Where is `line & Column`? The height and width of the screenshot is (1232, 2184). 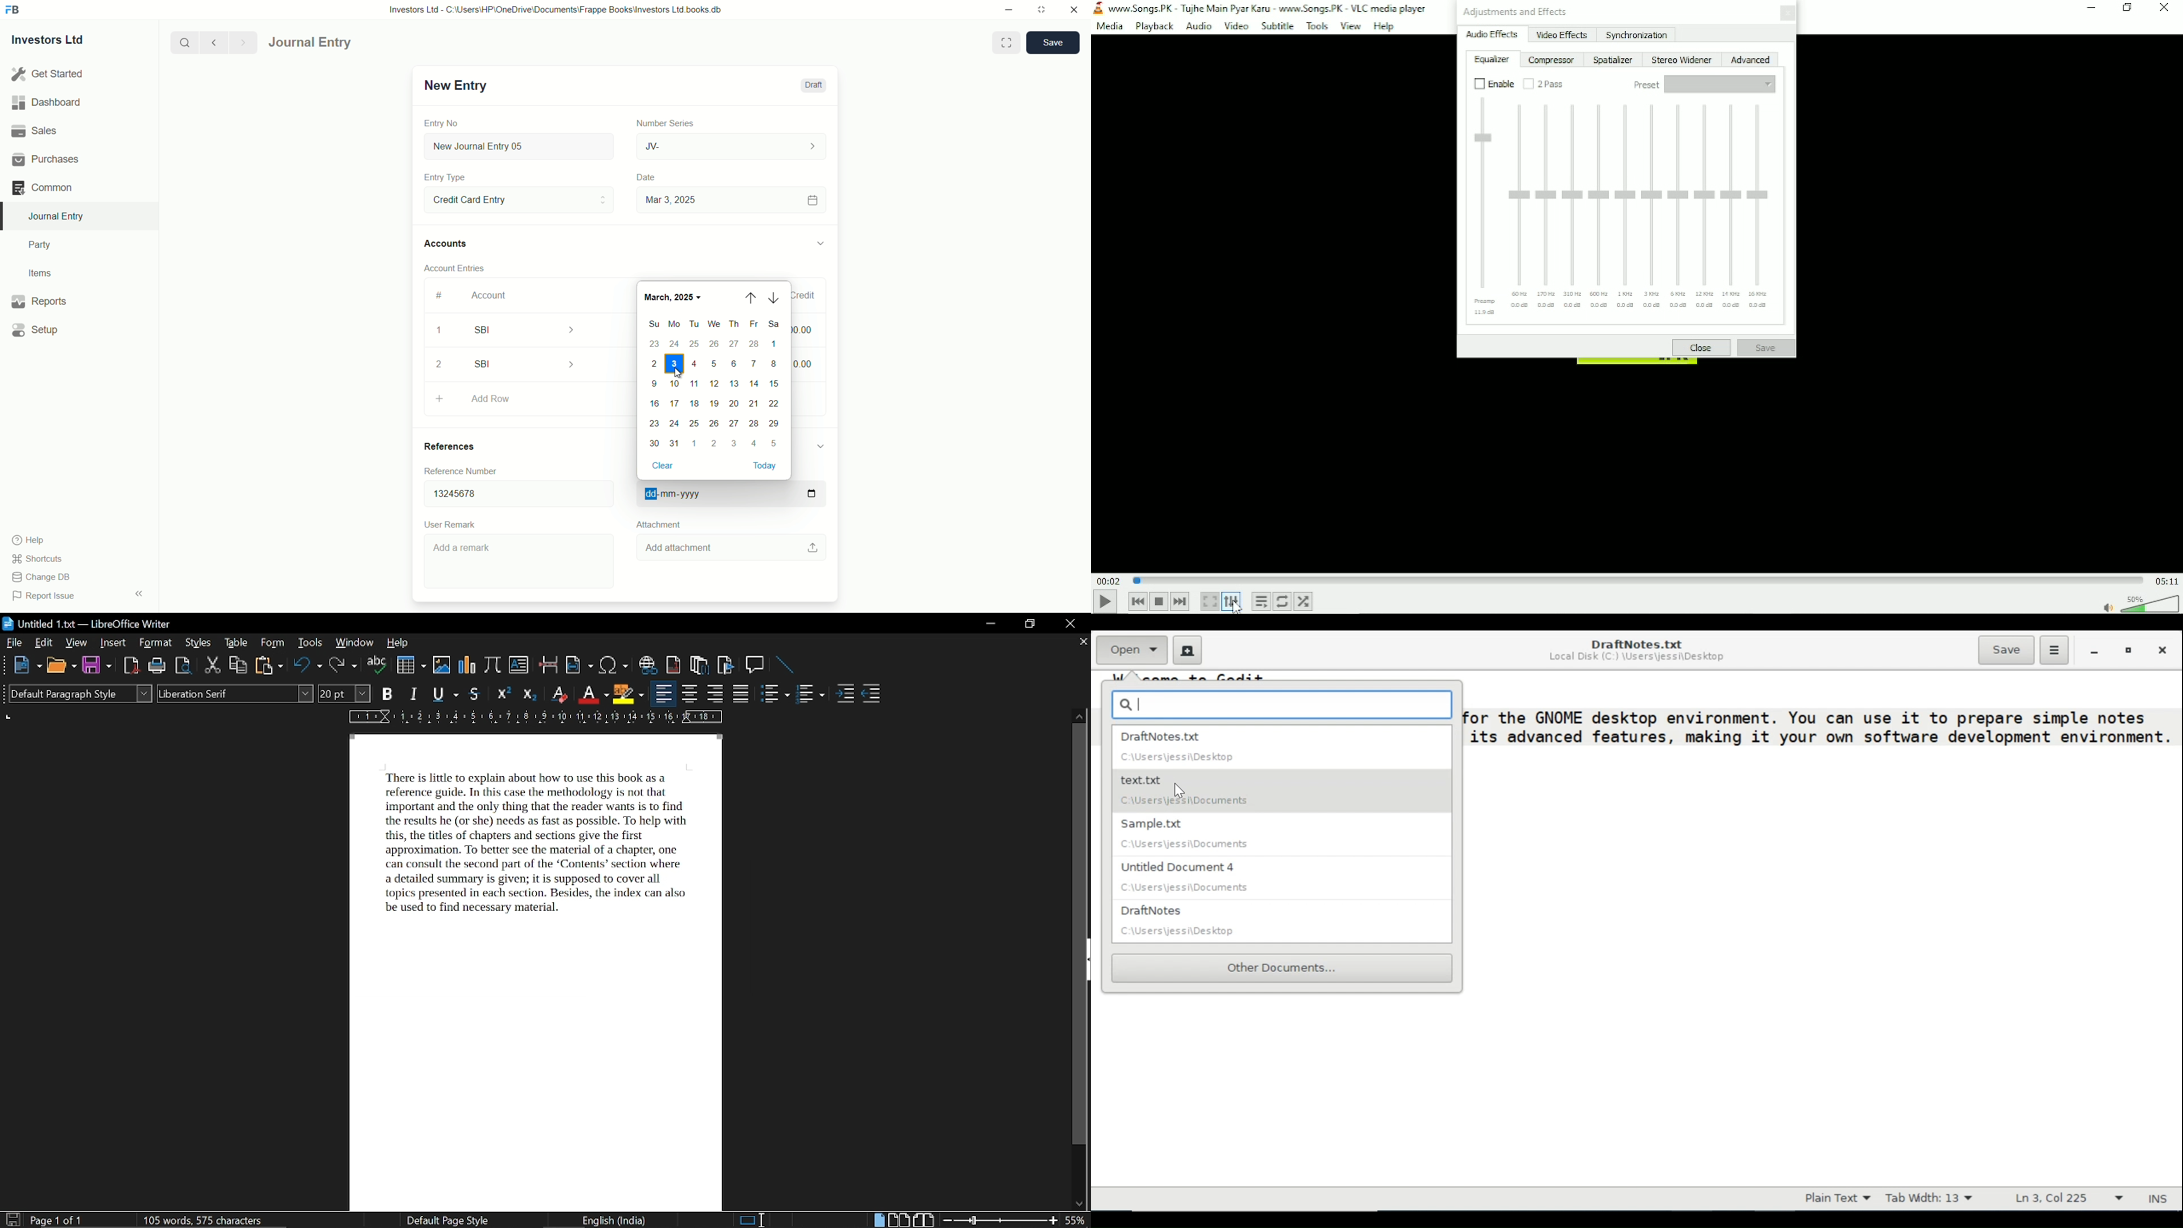
line & Column is located at coordinates (2072, 1198).